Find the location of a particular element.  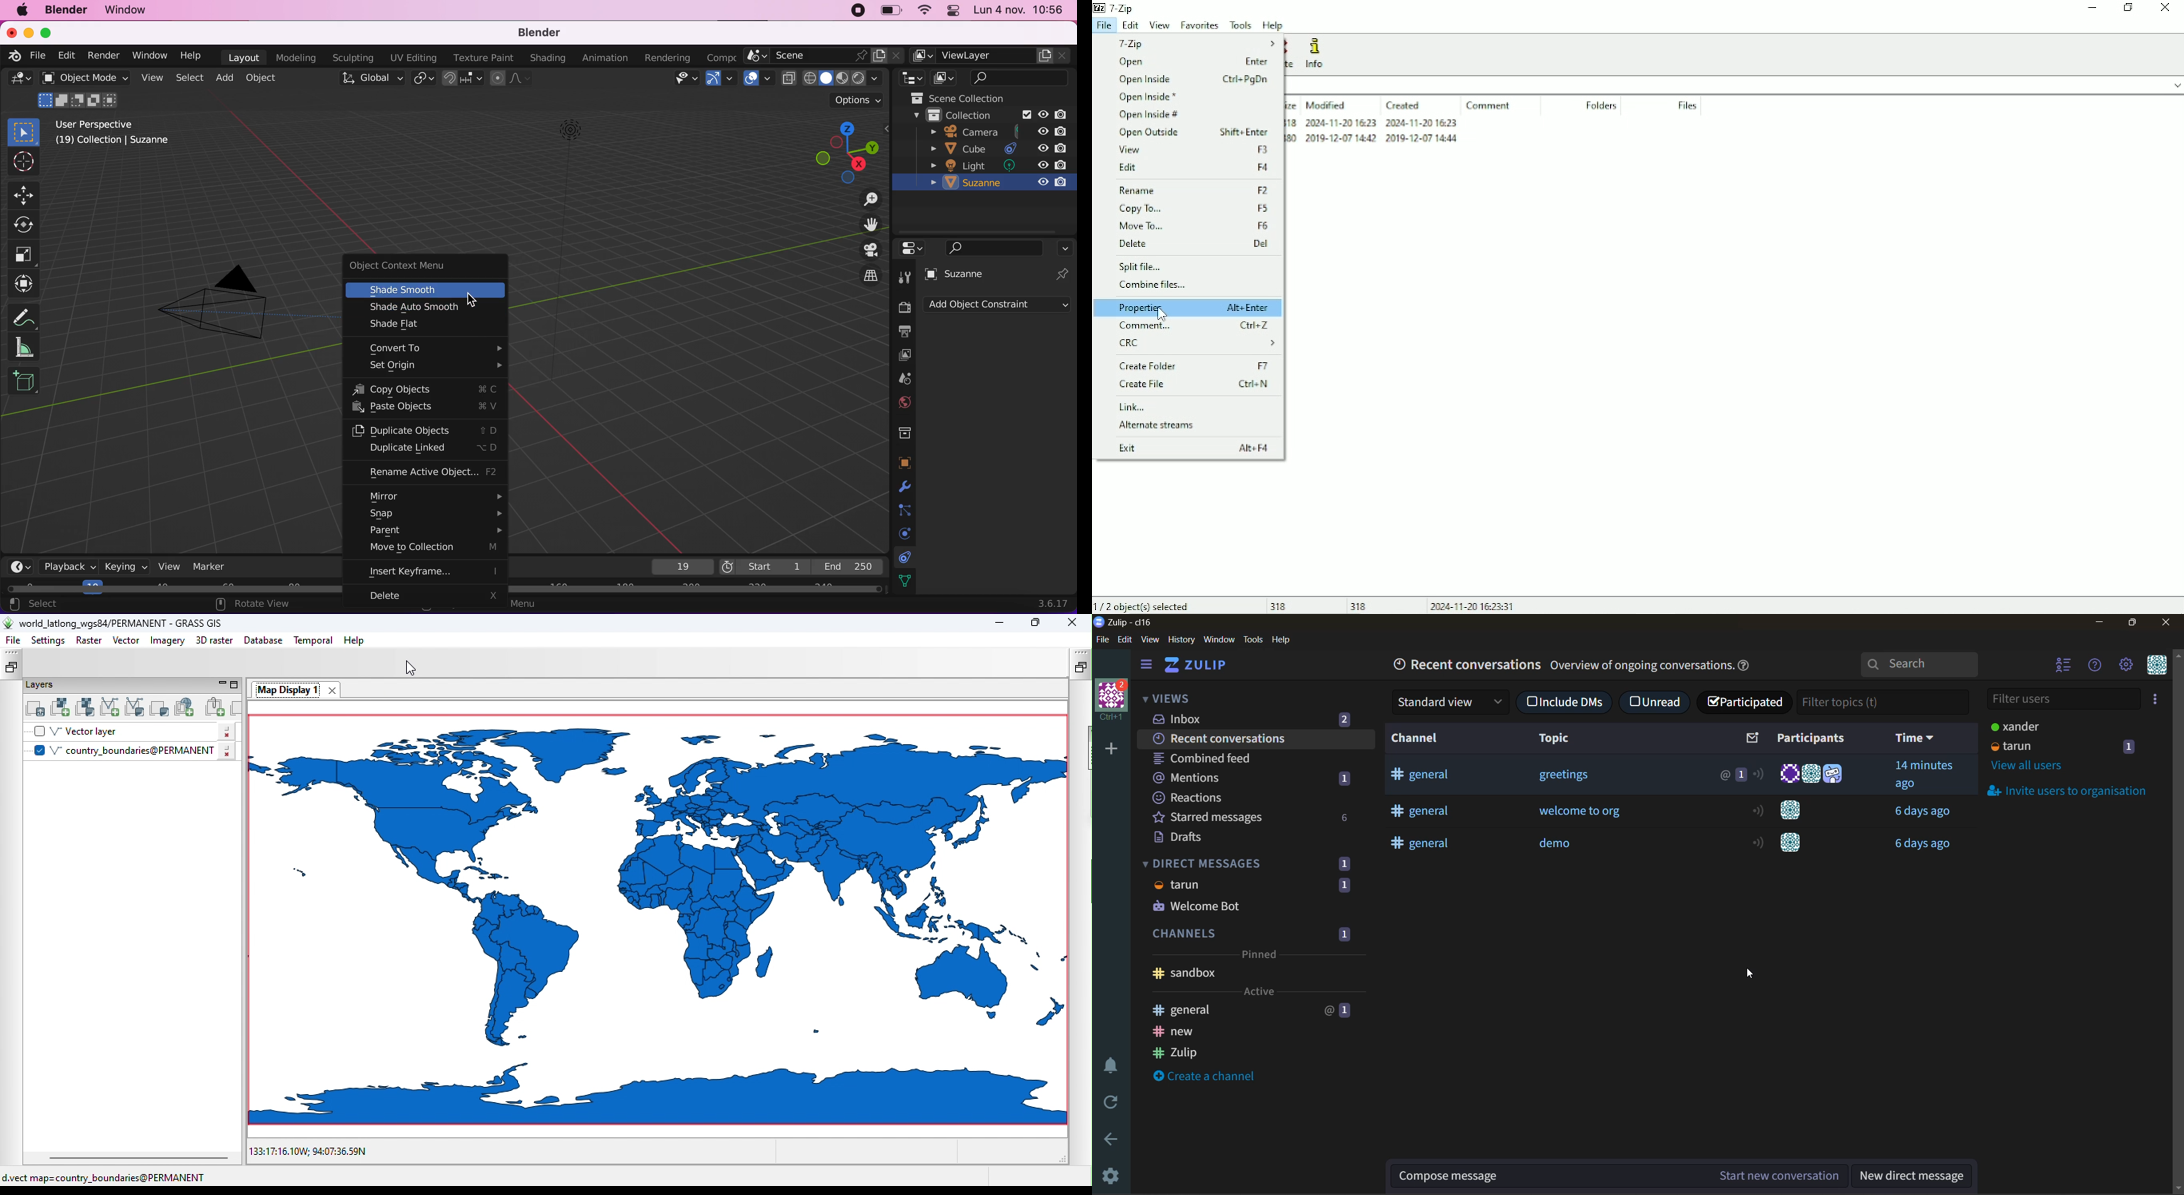

active status is located at coordinates (1759, 844).